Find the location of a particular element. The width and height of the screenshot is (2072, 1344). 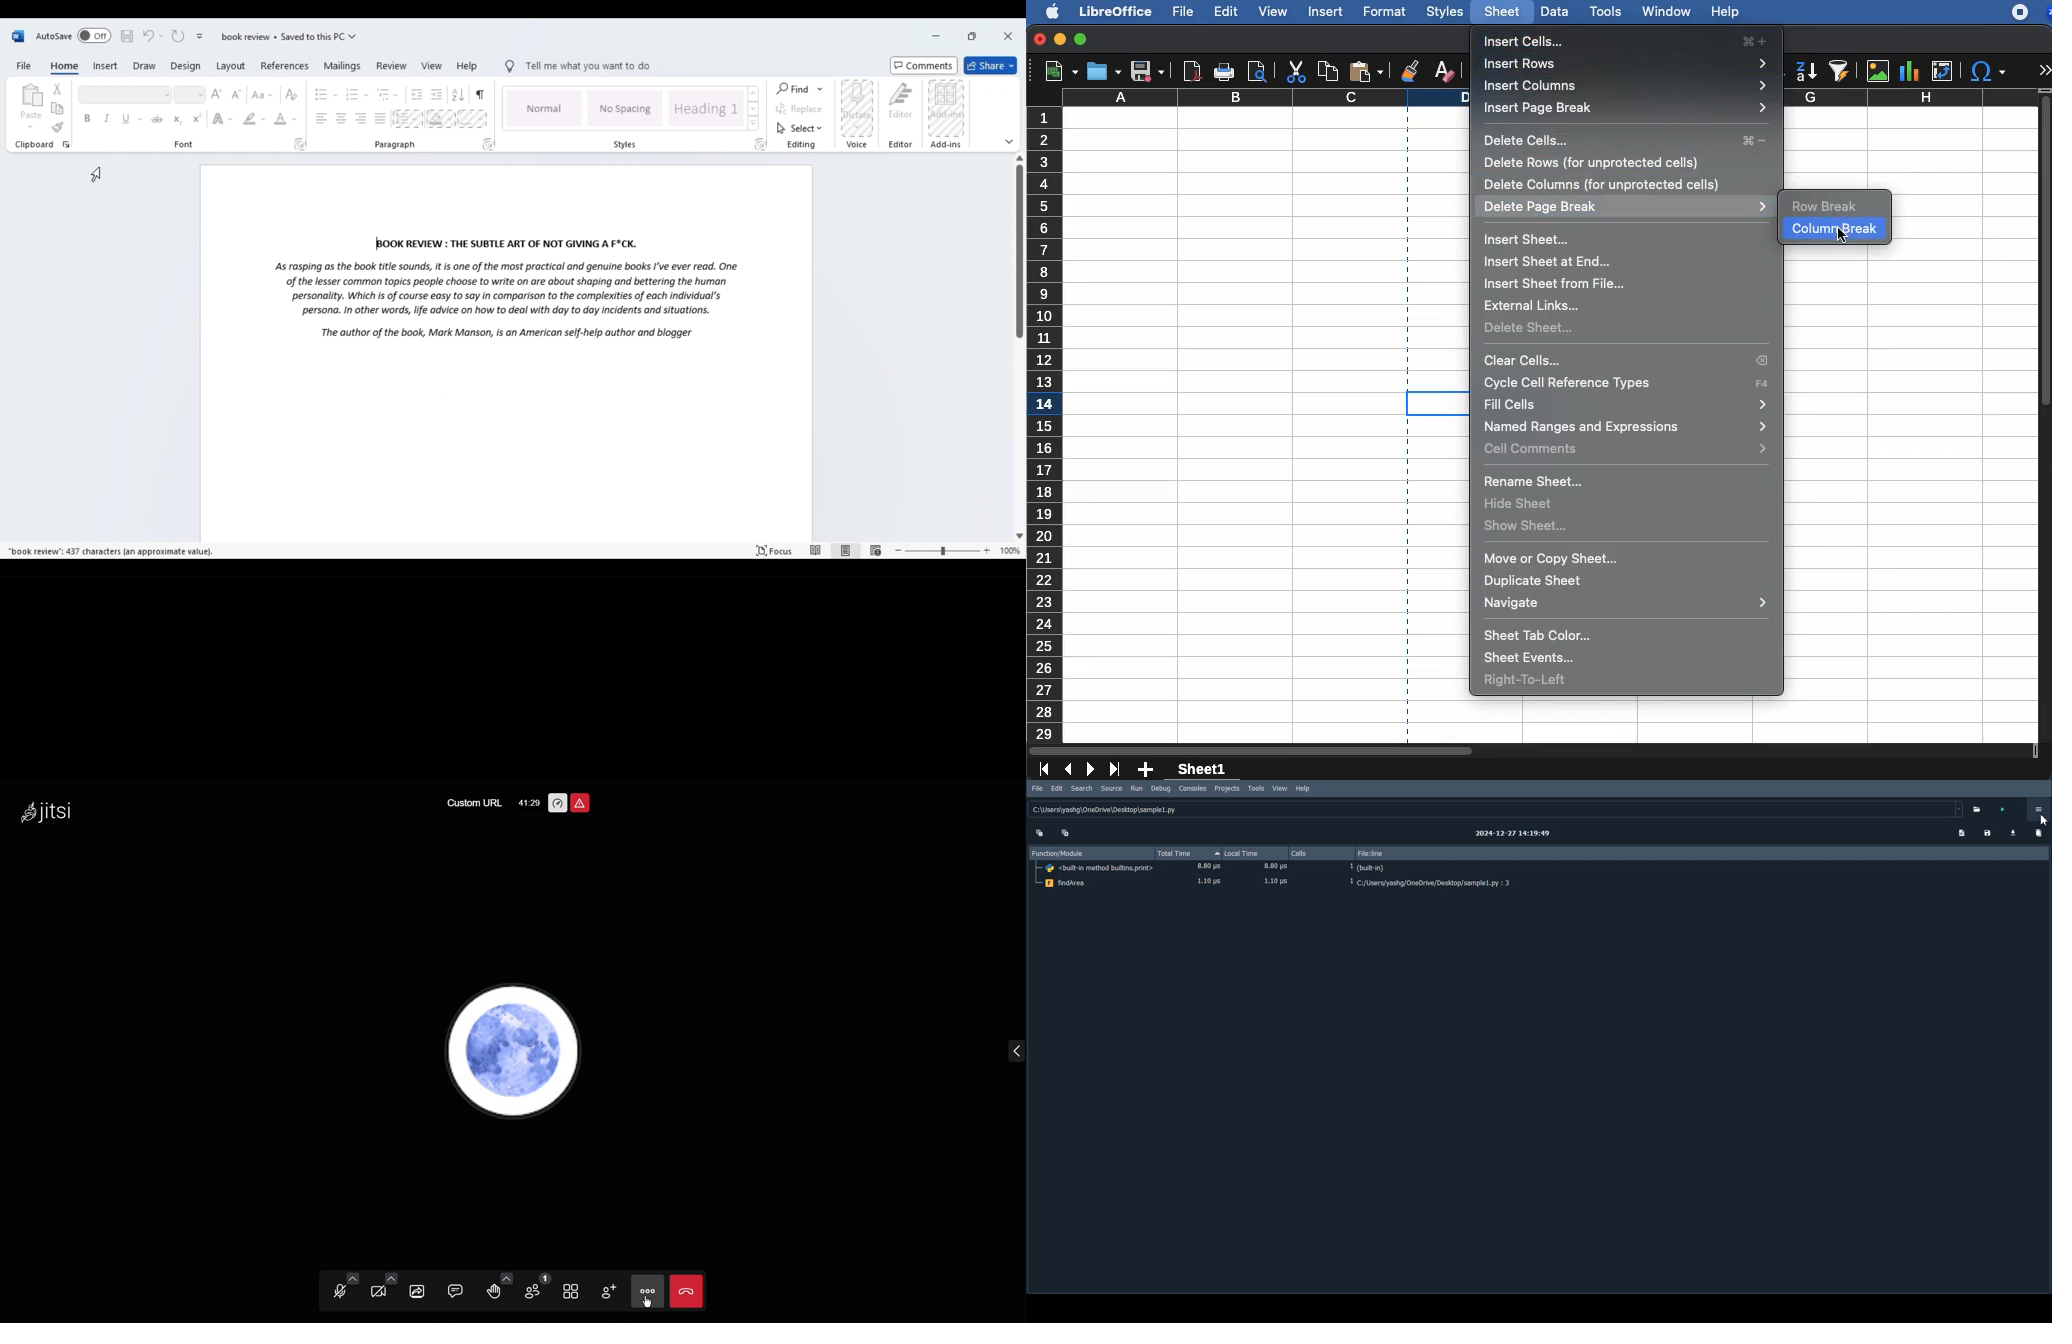

add is located at coordinates (1148, 770).